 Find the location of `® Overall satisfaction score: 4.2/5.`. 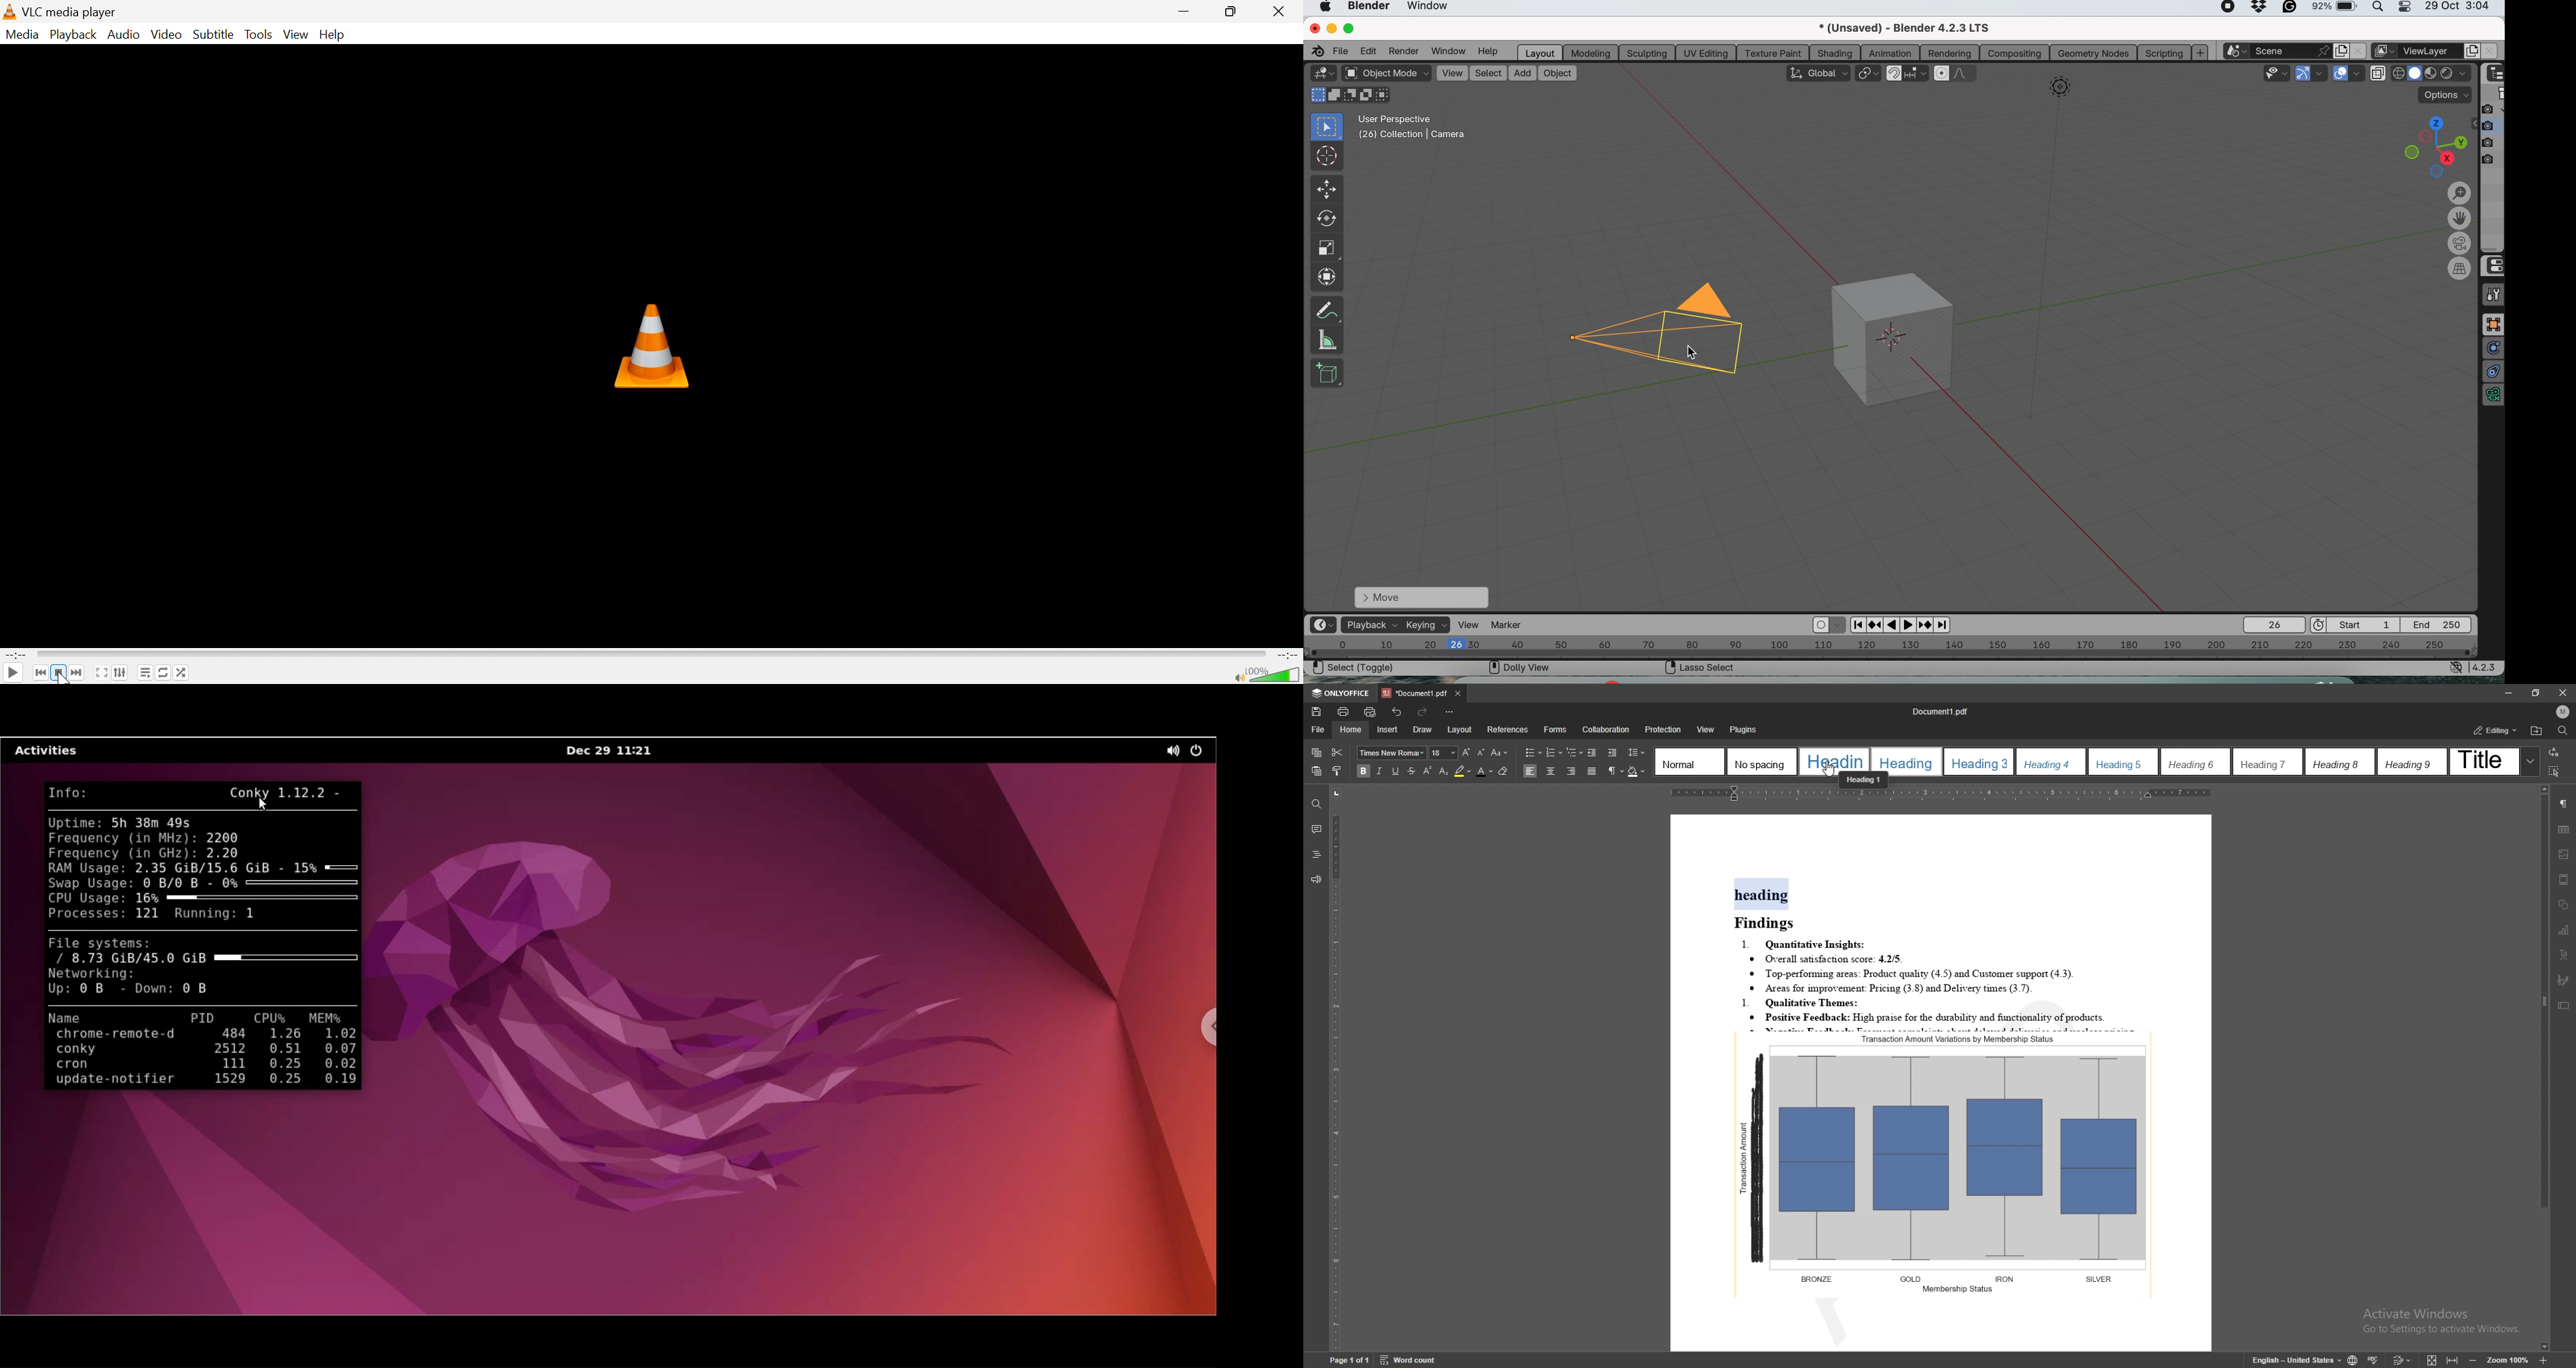

® Overall satisfaction score: 4.2/5. is located at coordinates (1828, 959).